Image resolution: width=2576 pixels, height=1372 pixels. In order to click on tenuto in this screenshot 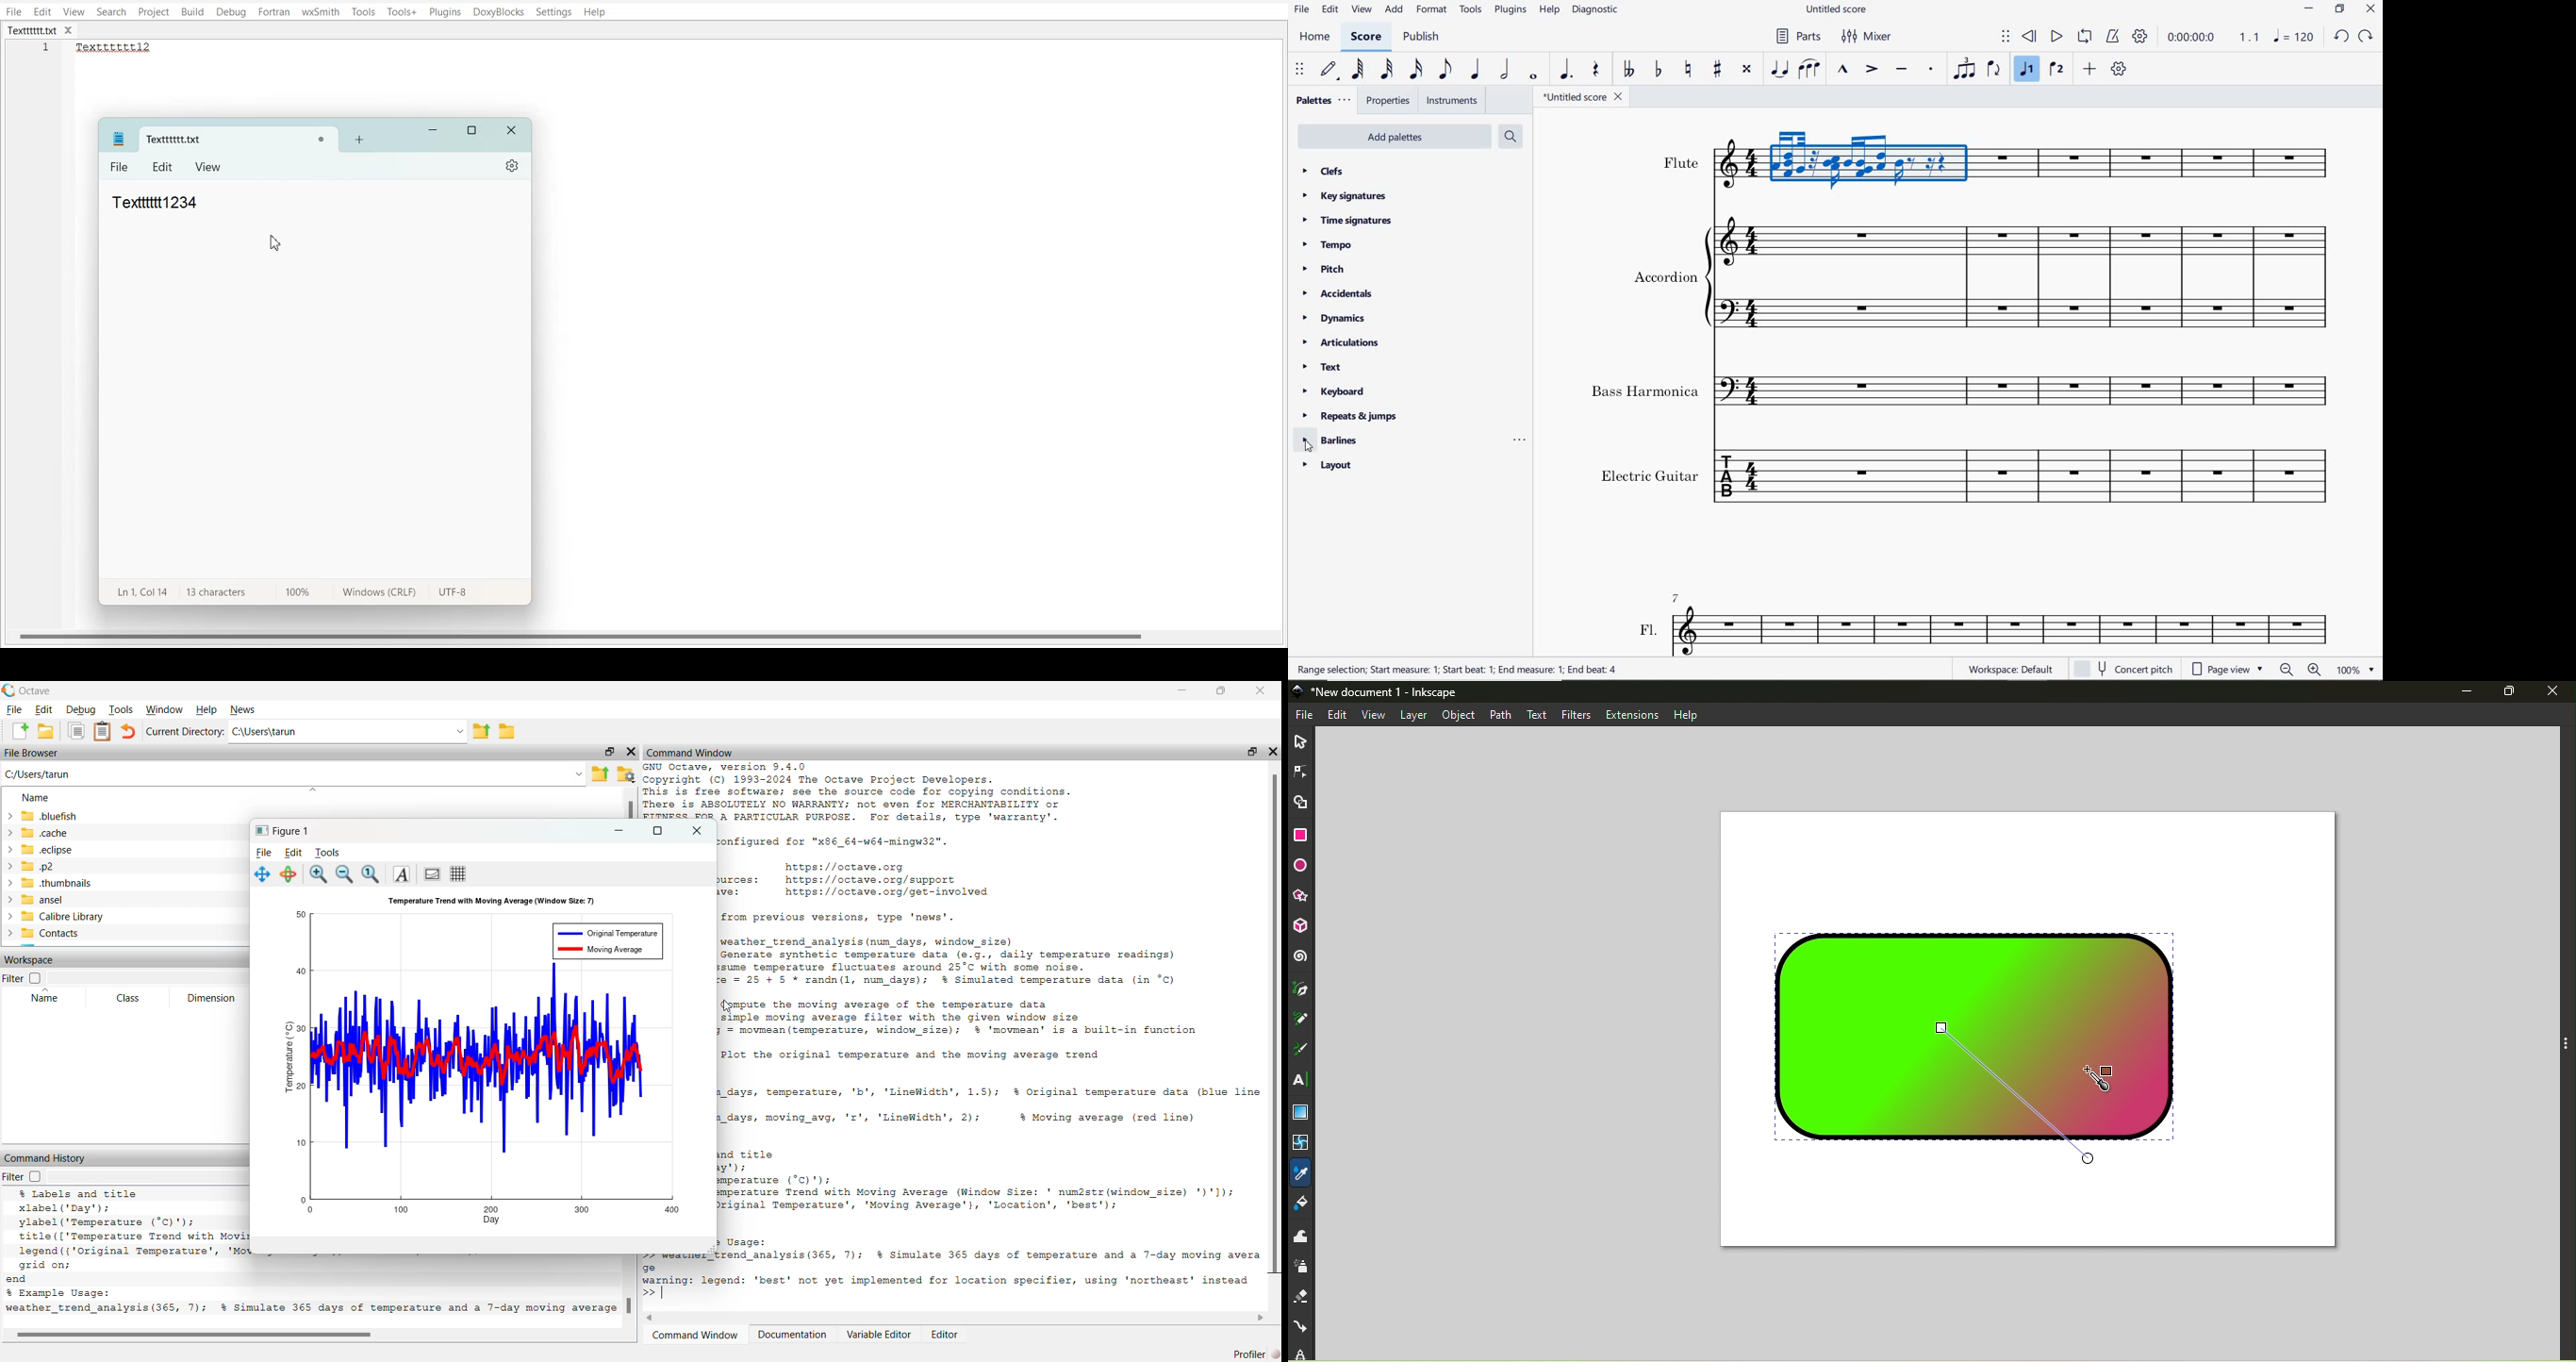, I will do `click(1901, 69)`.